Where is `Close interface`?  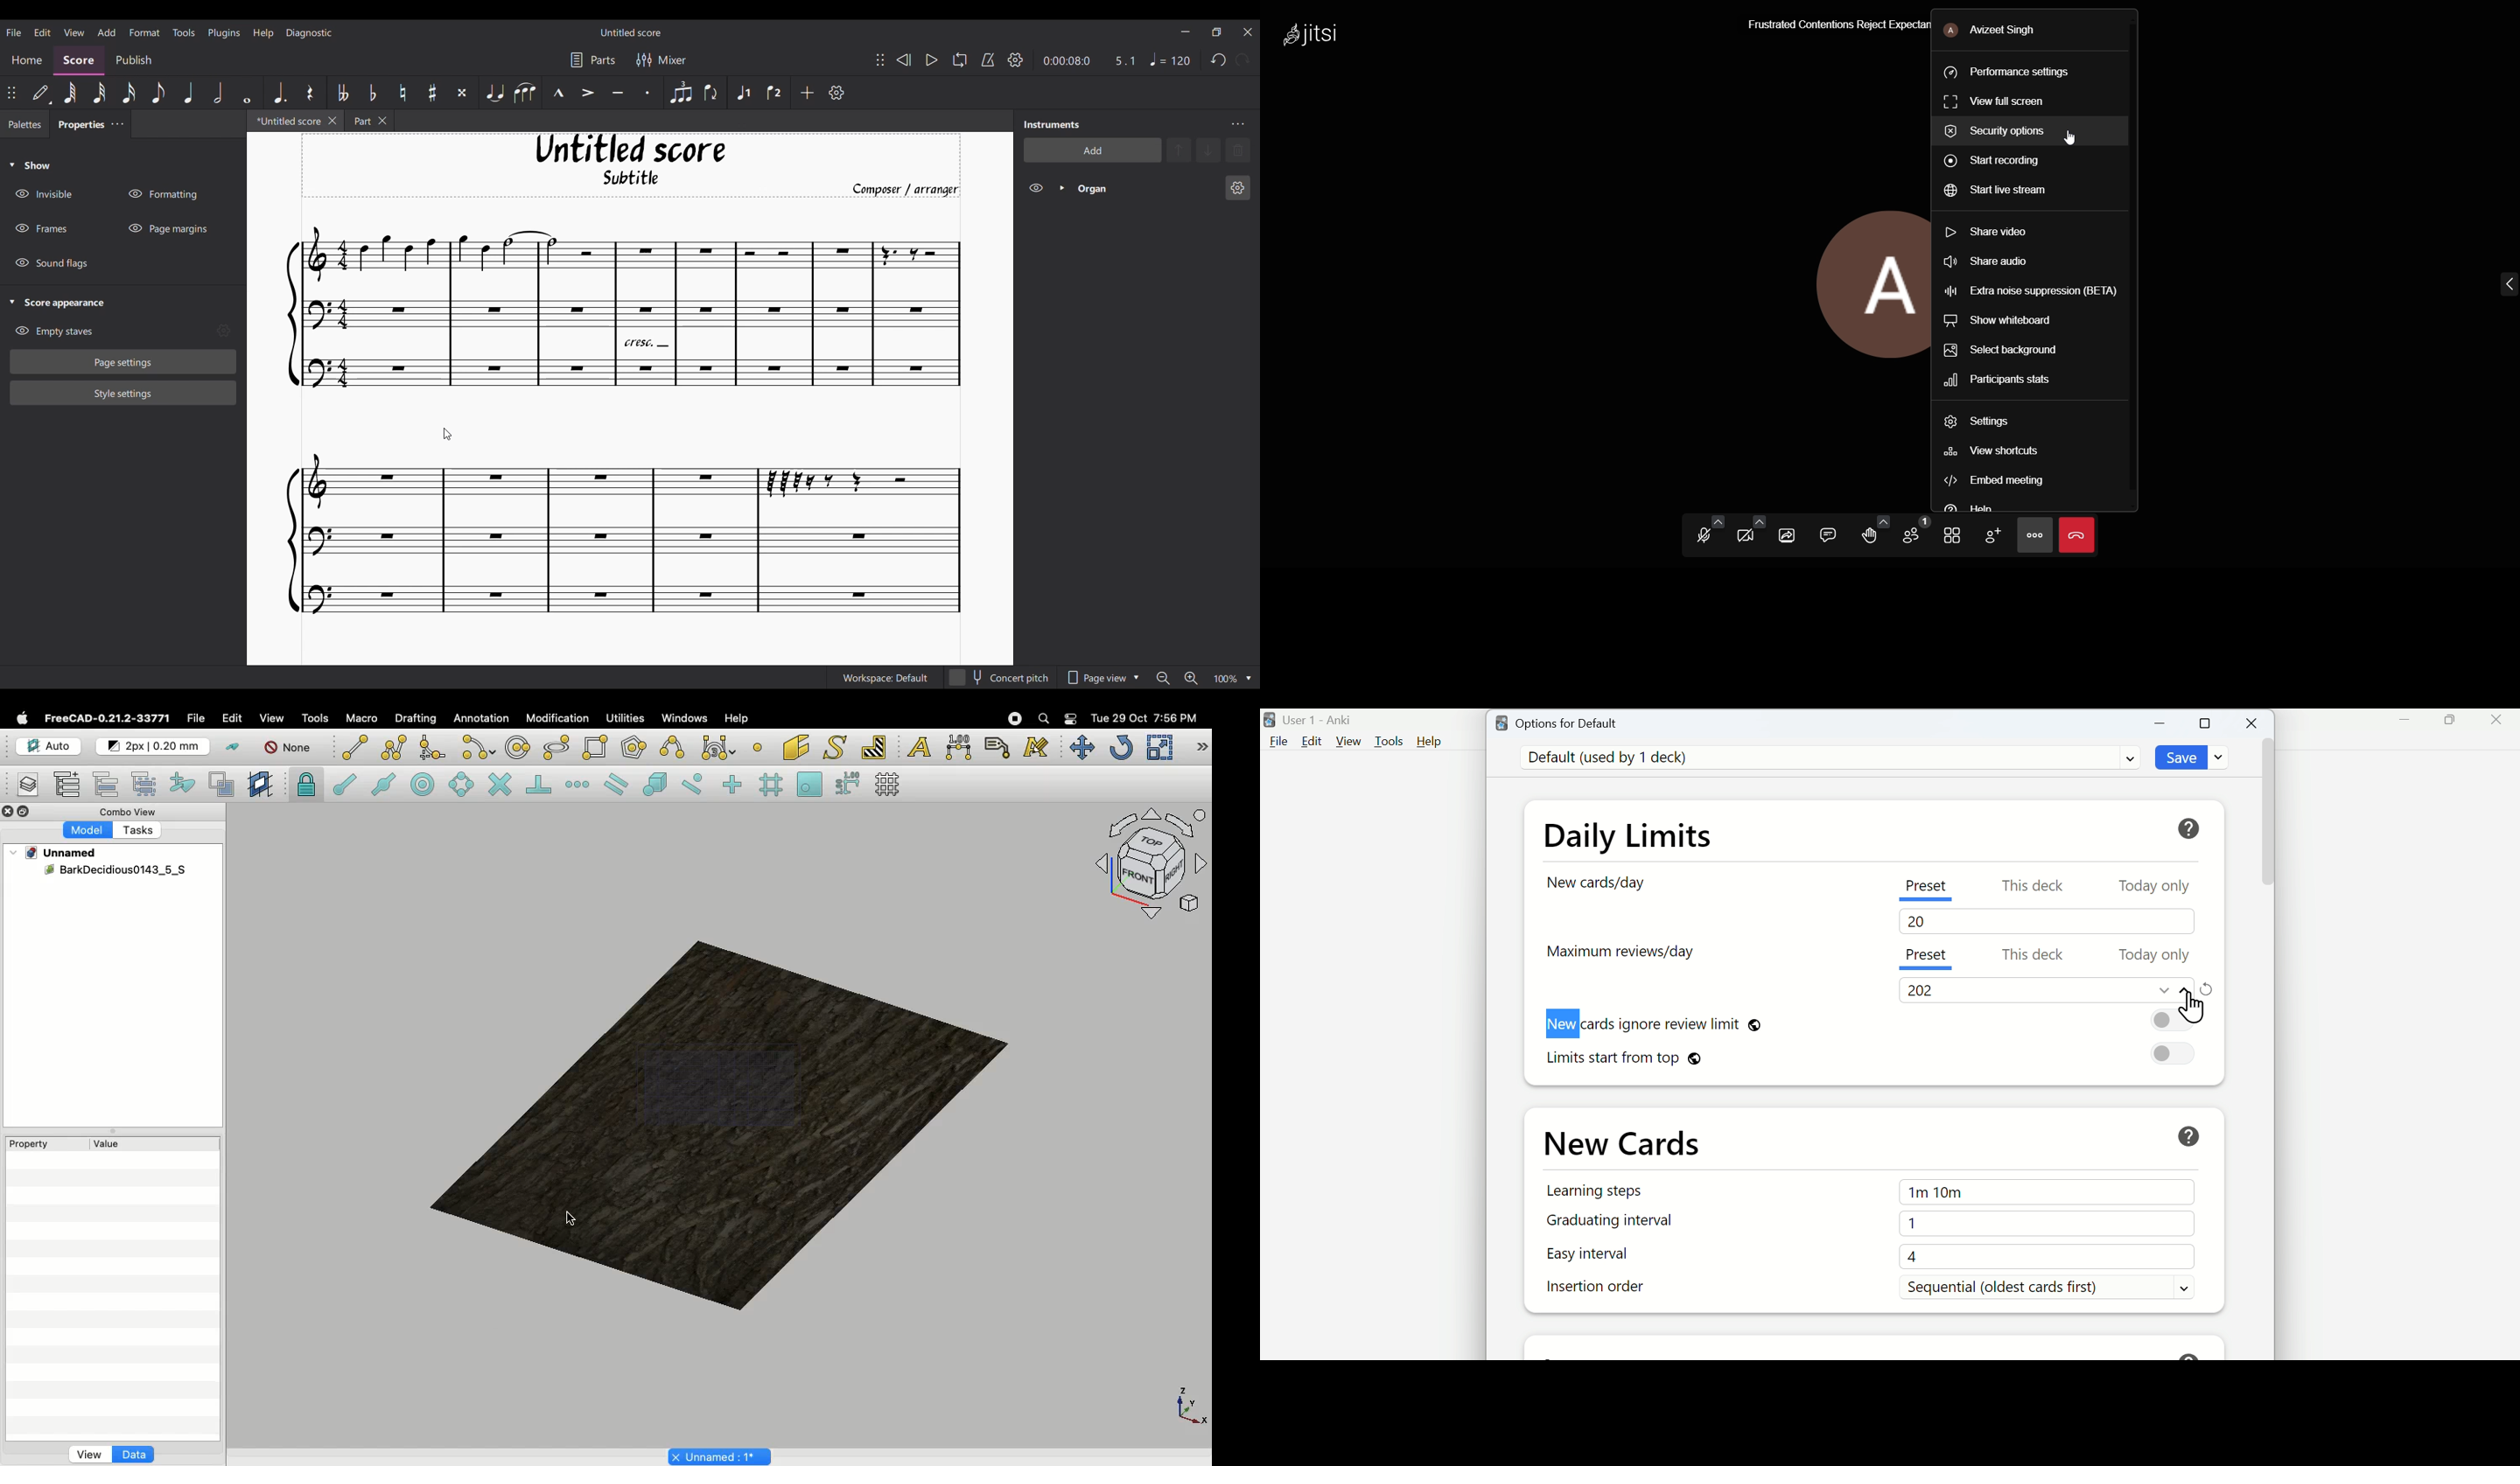 Close interface is located at coordinates (1248, 32).